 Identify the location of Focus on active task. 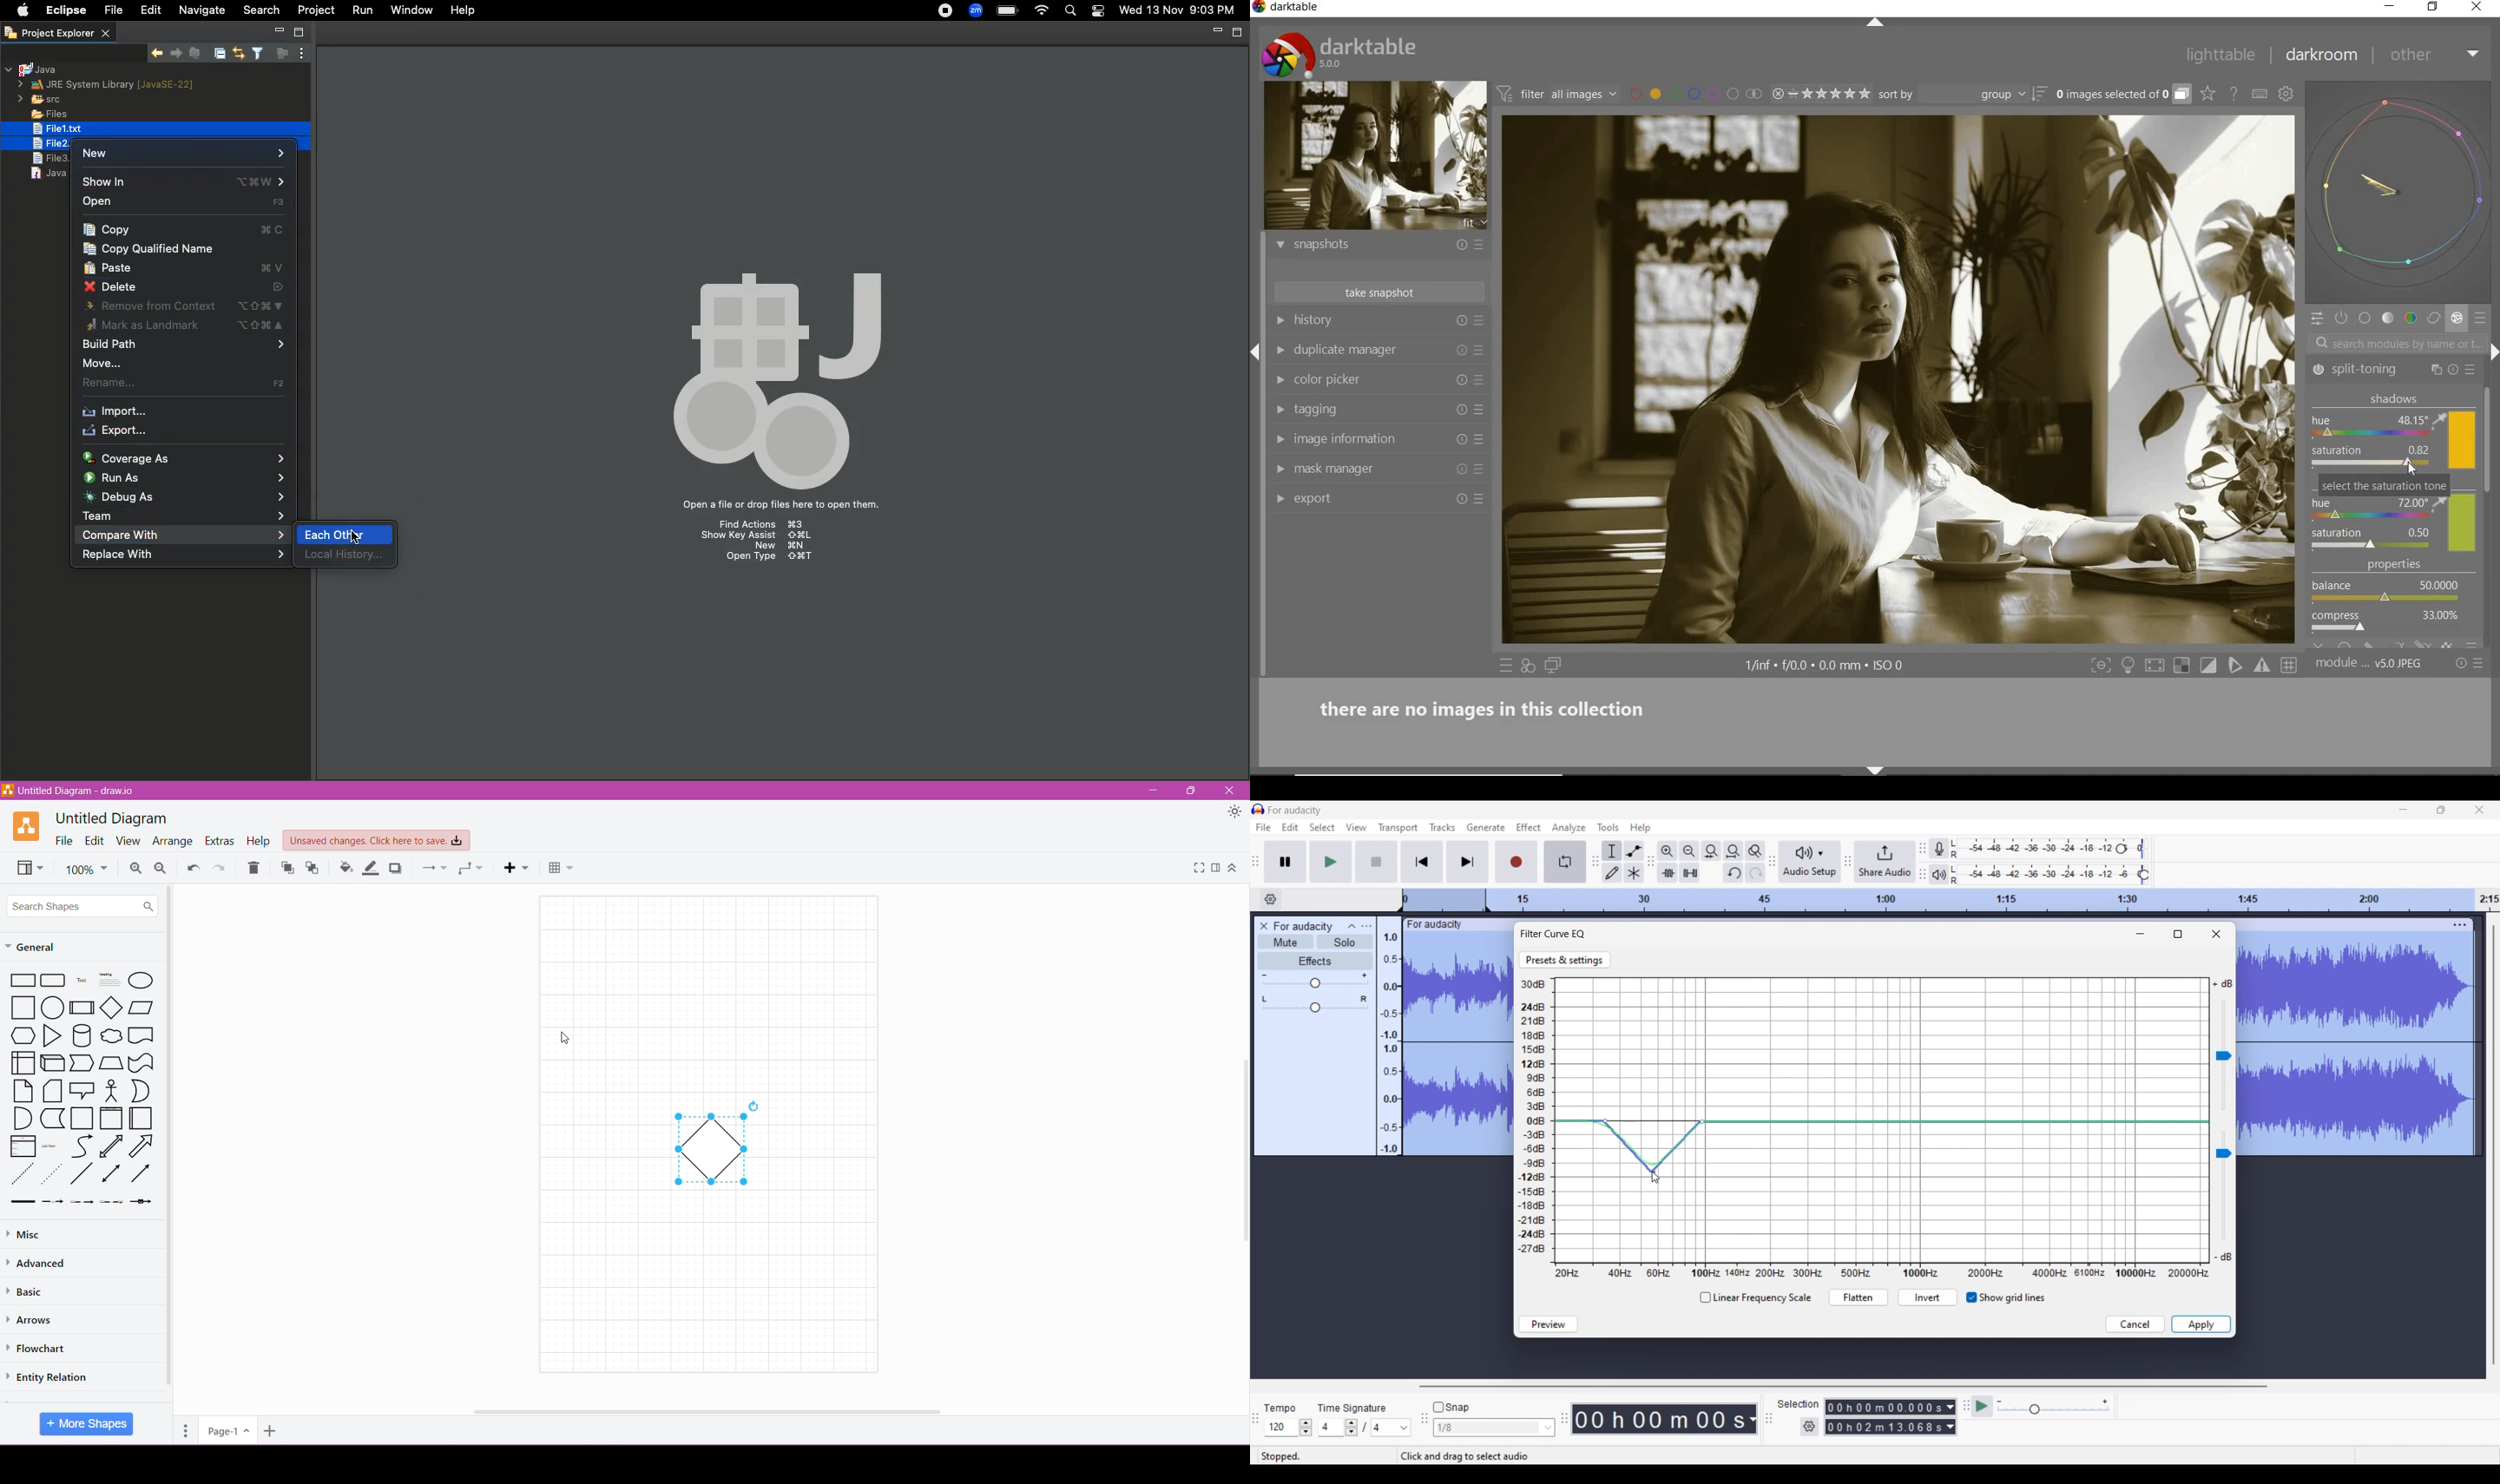
(280, 54).